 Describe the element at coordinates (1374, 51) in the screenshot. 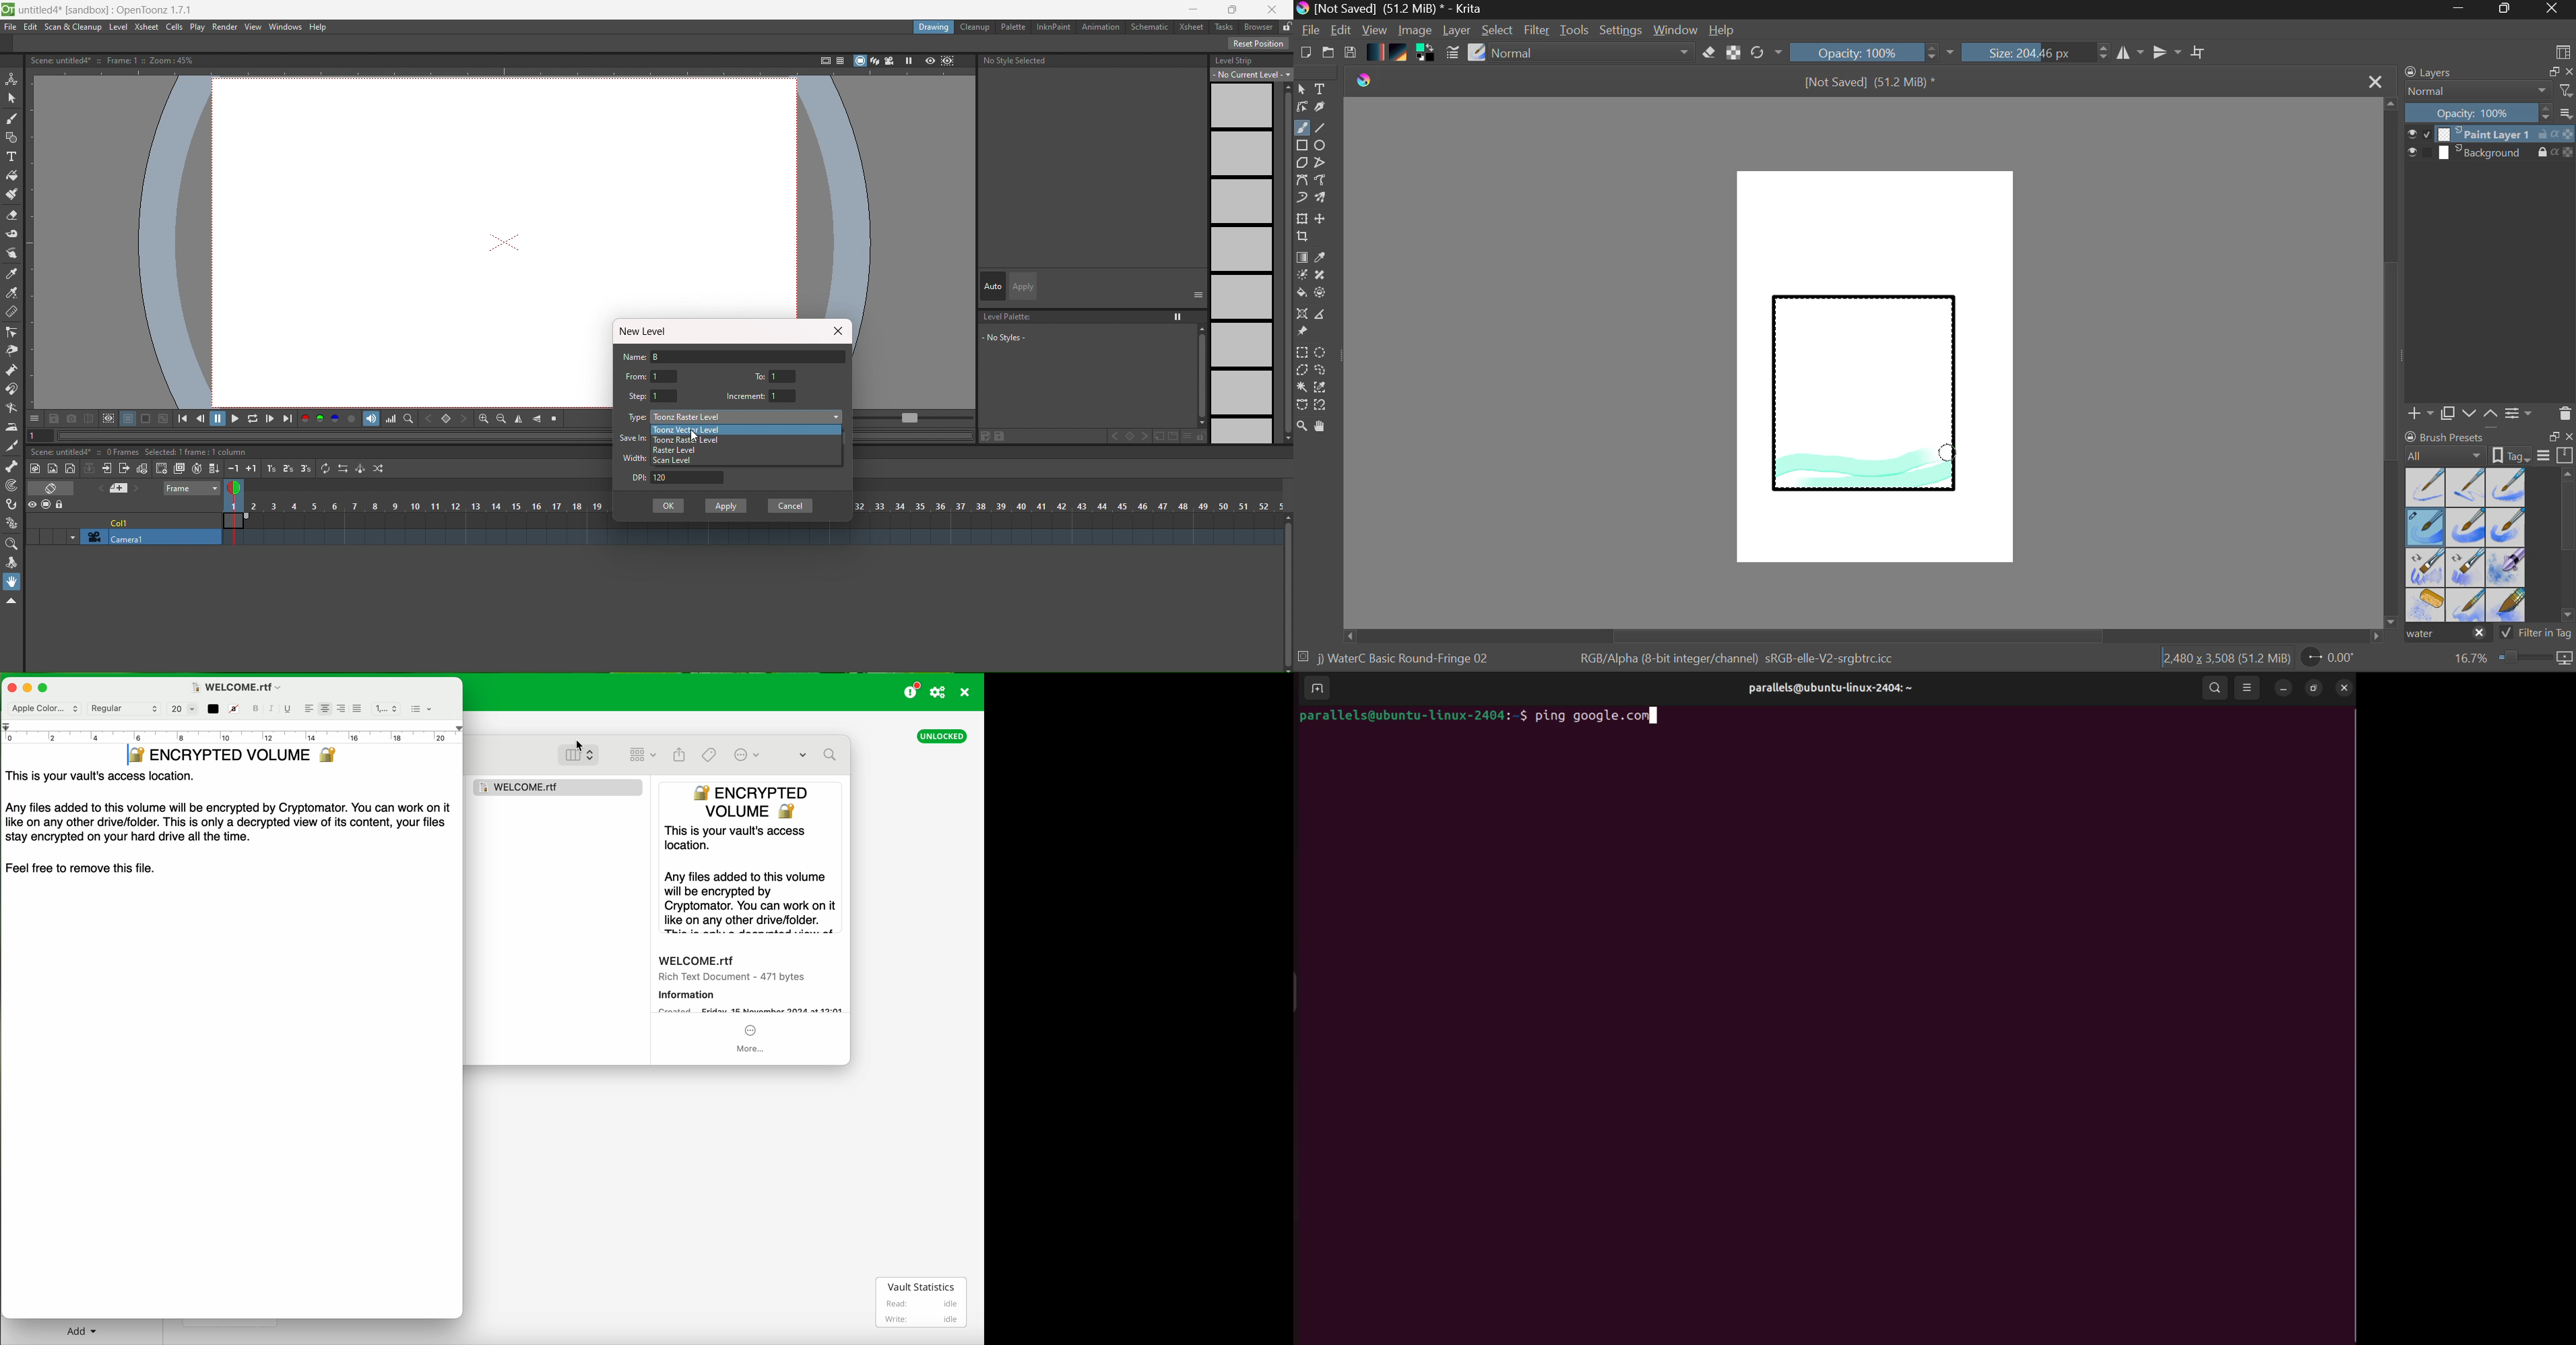

I see `Gradient` at that location.